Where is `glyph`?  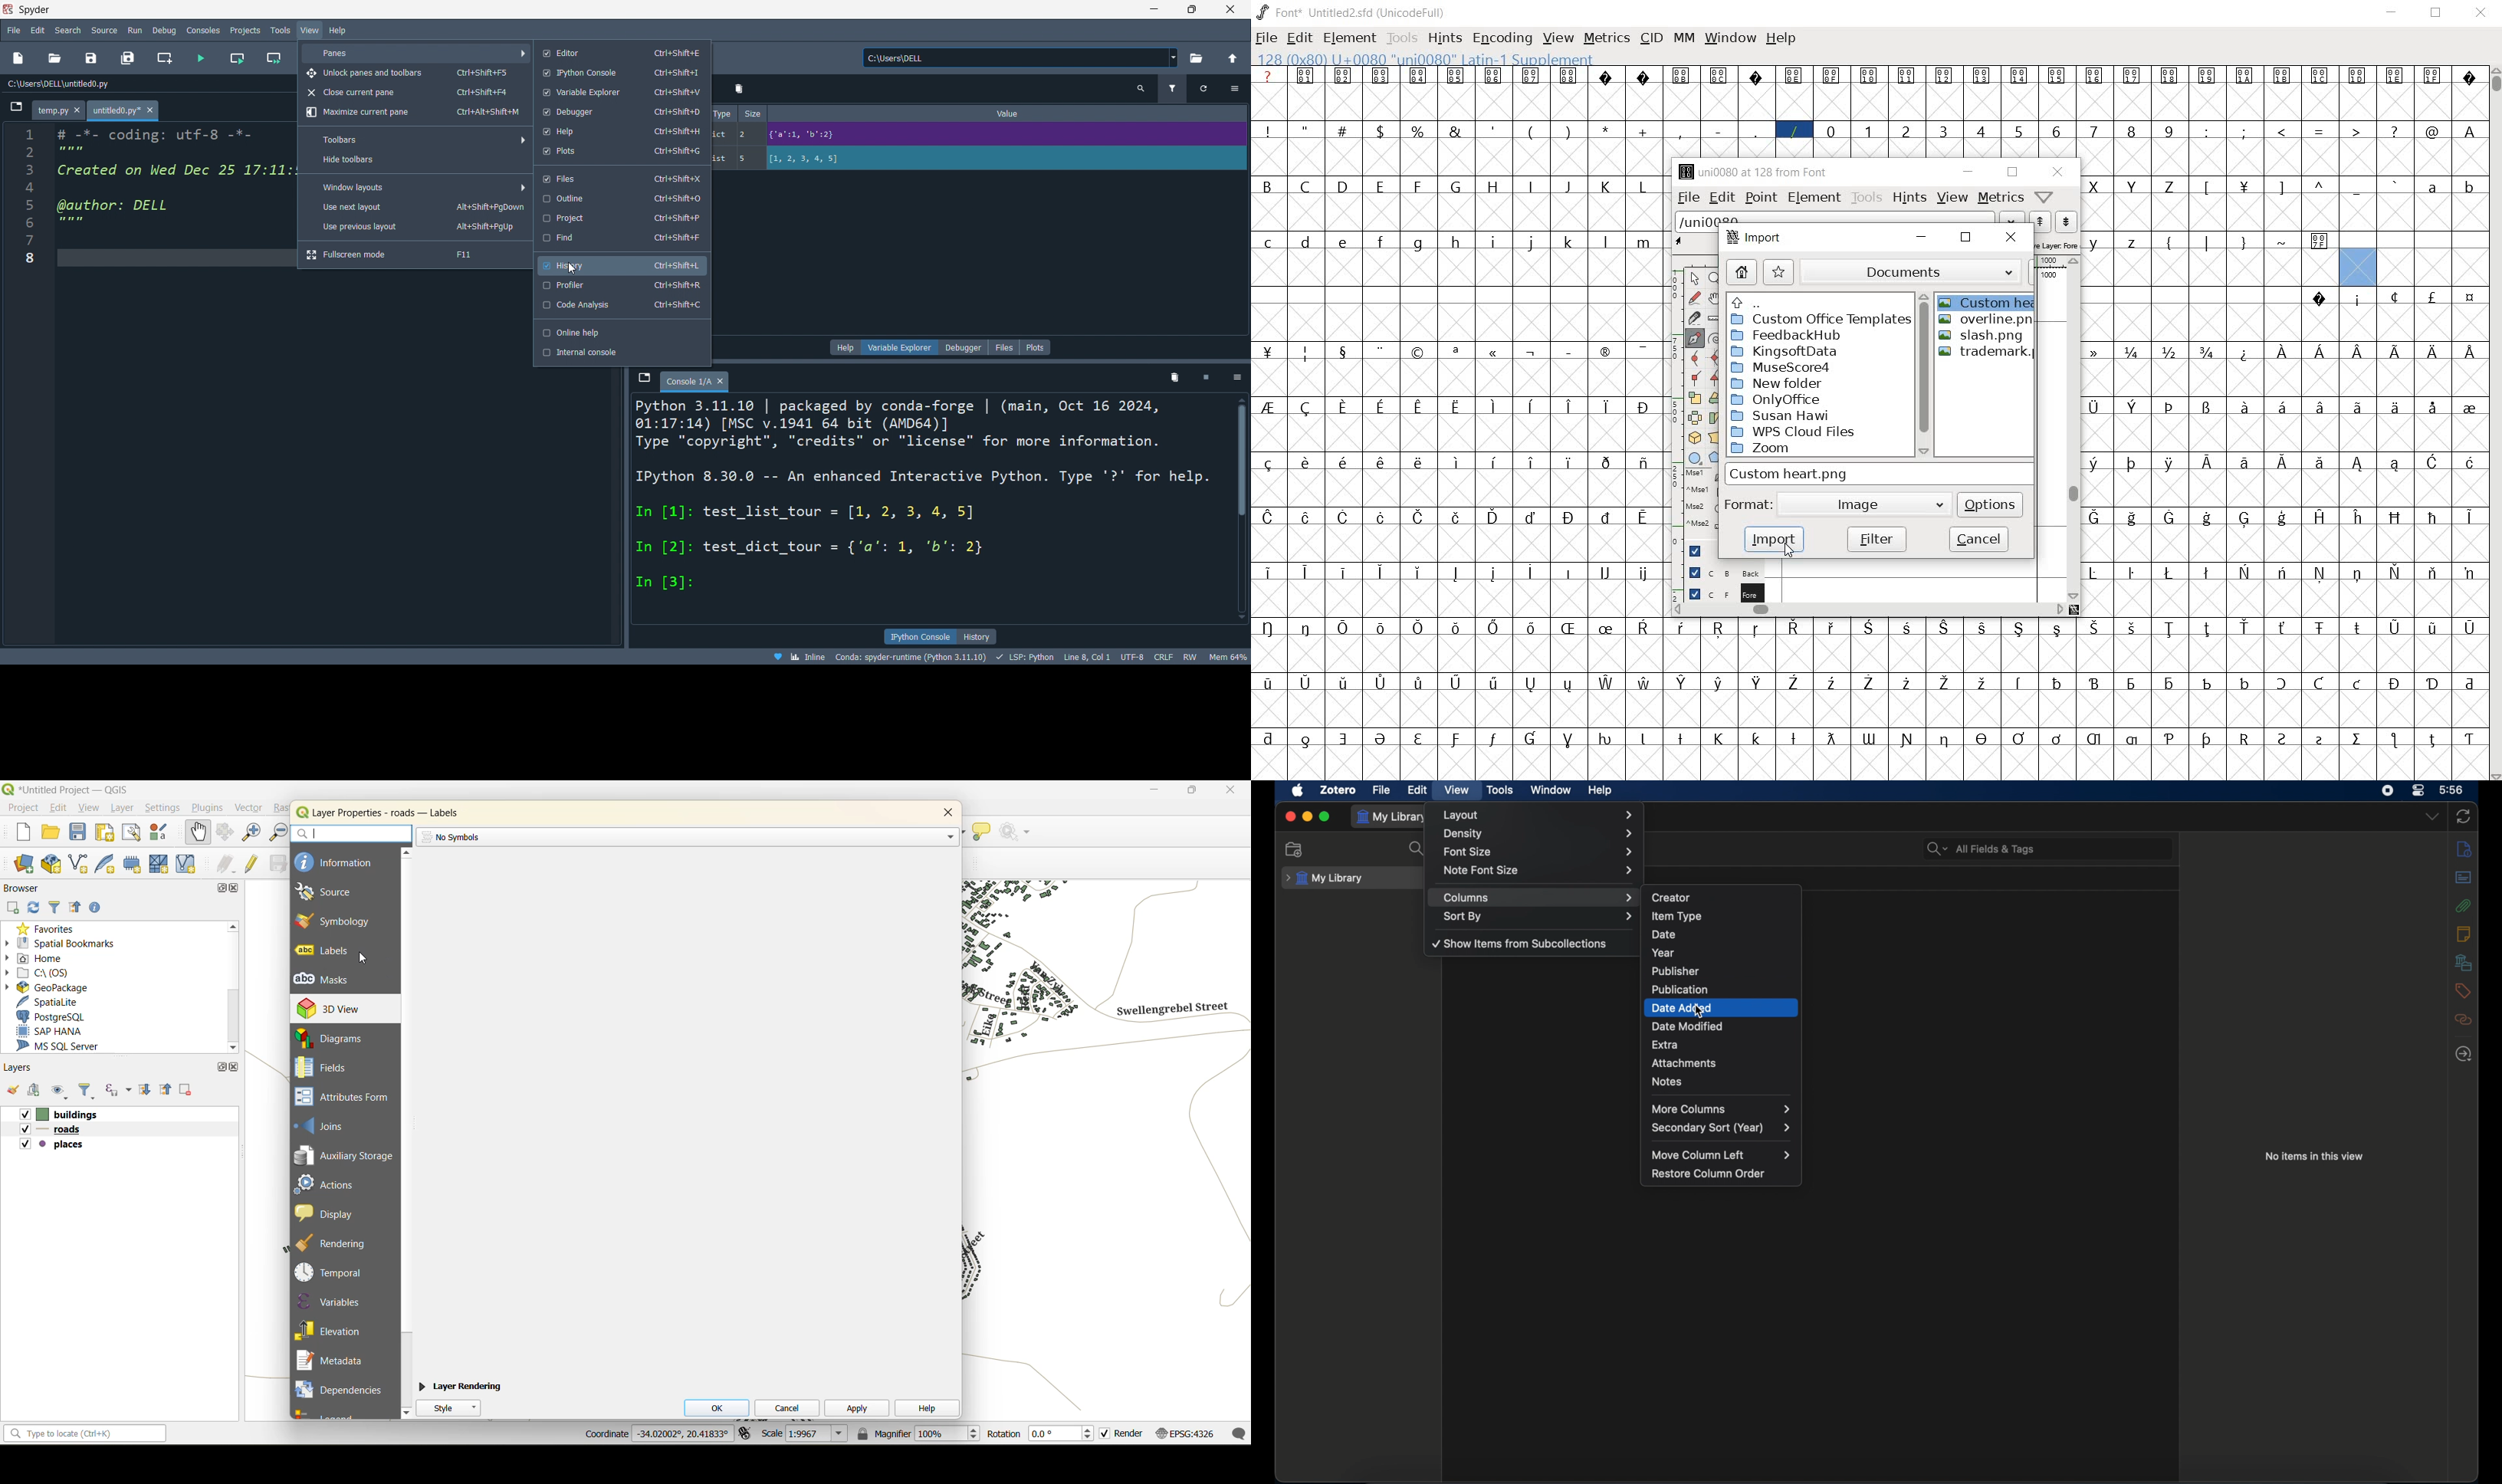 glyph is located at coordinates (1455, 131).